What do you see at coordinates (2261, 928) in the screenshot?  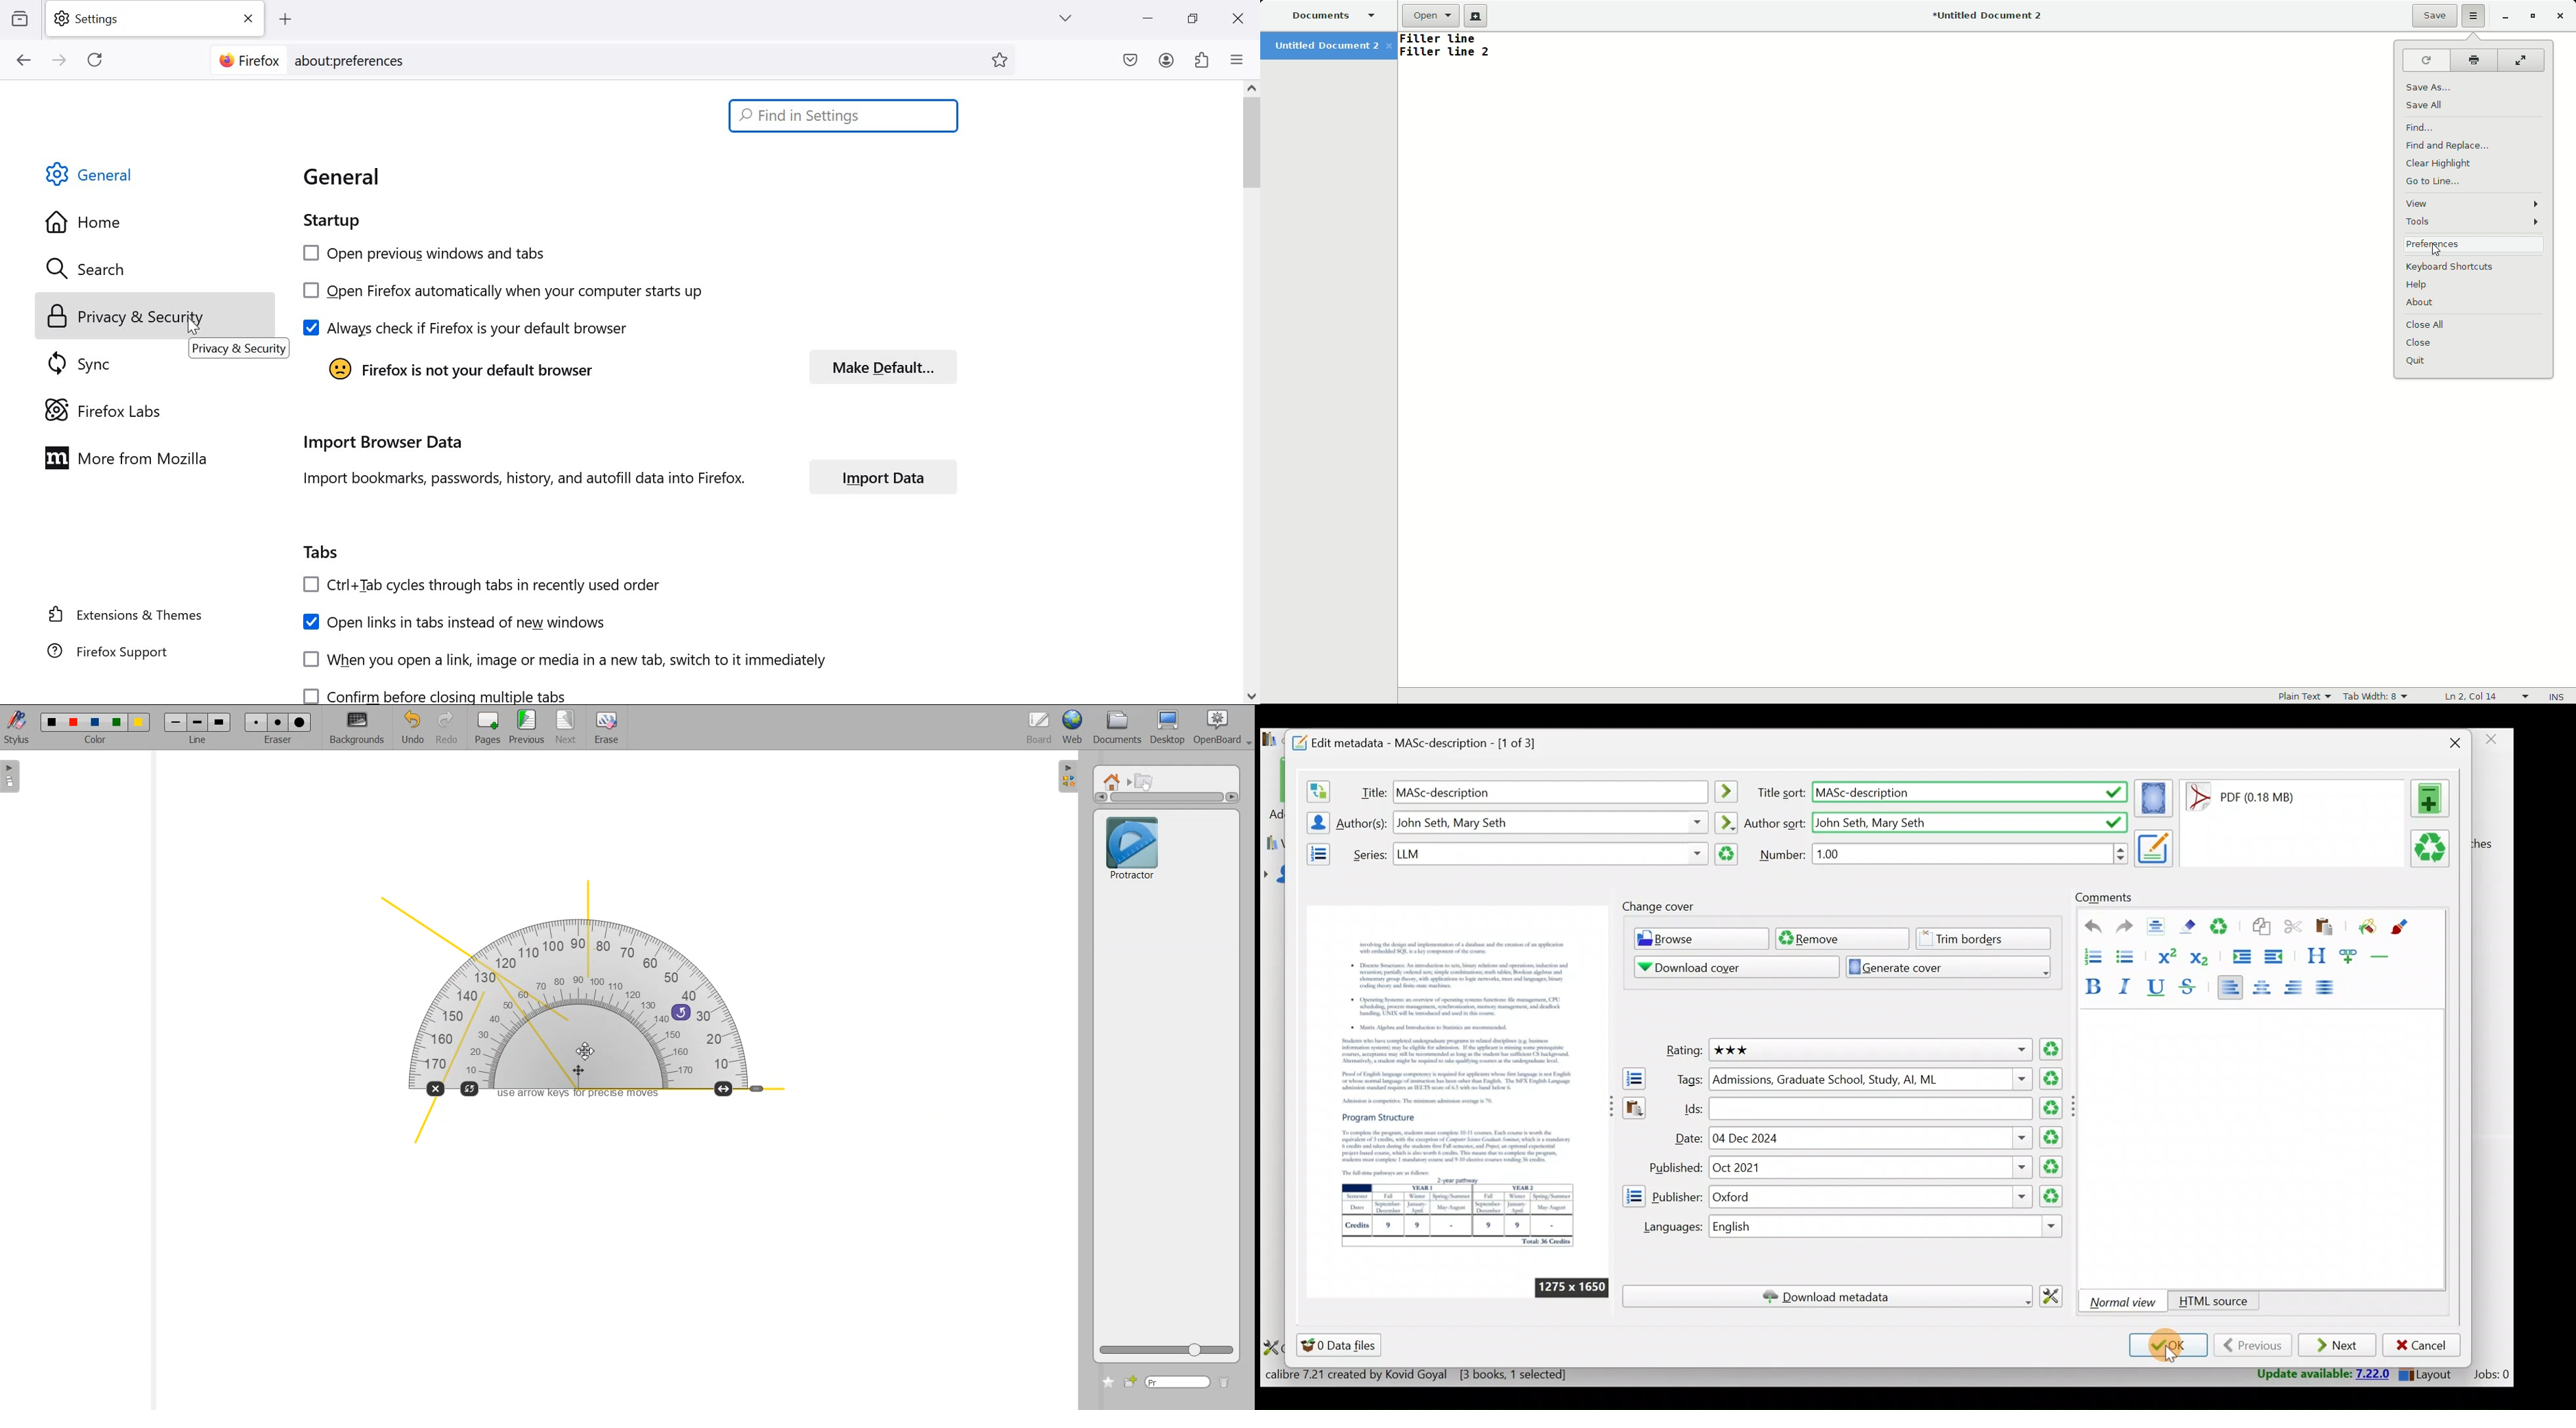 I see `Copy` at bounding box center [2261, 928].